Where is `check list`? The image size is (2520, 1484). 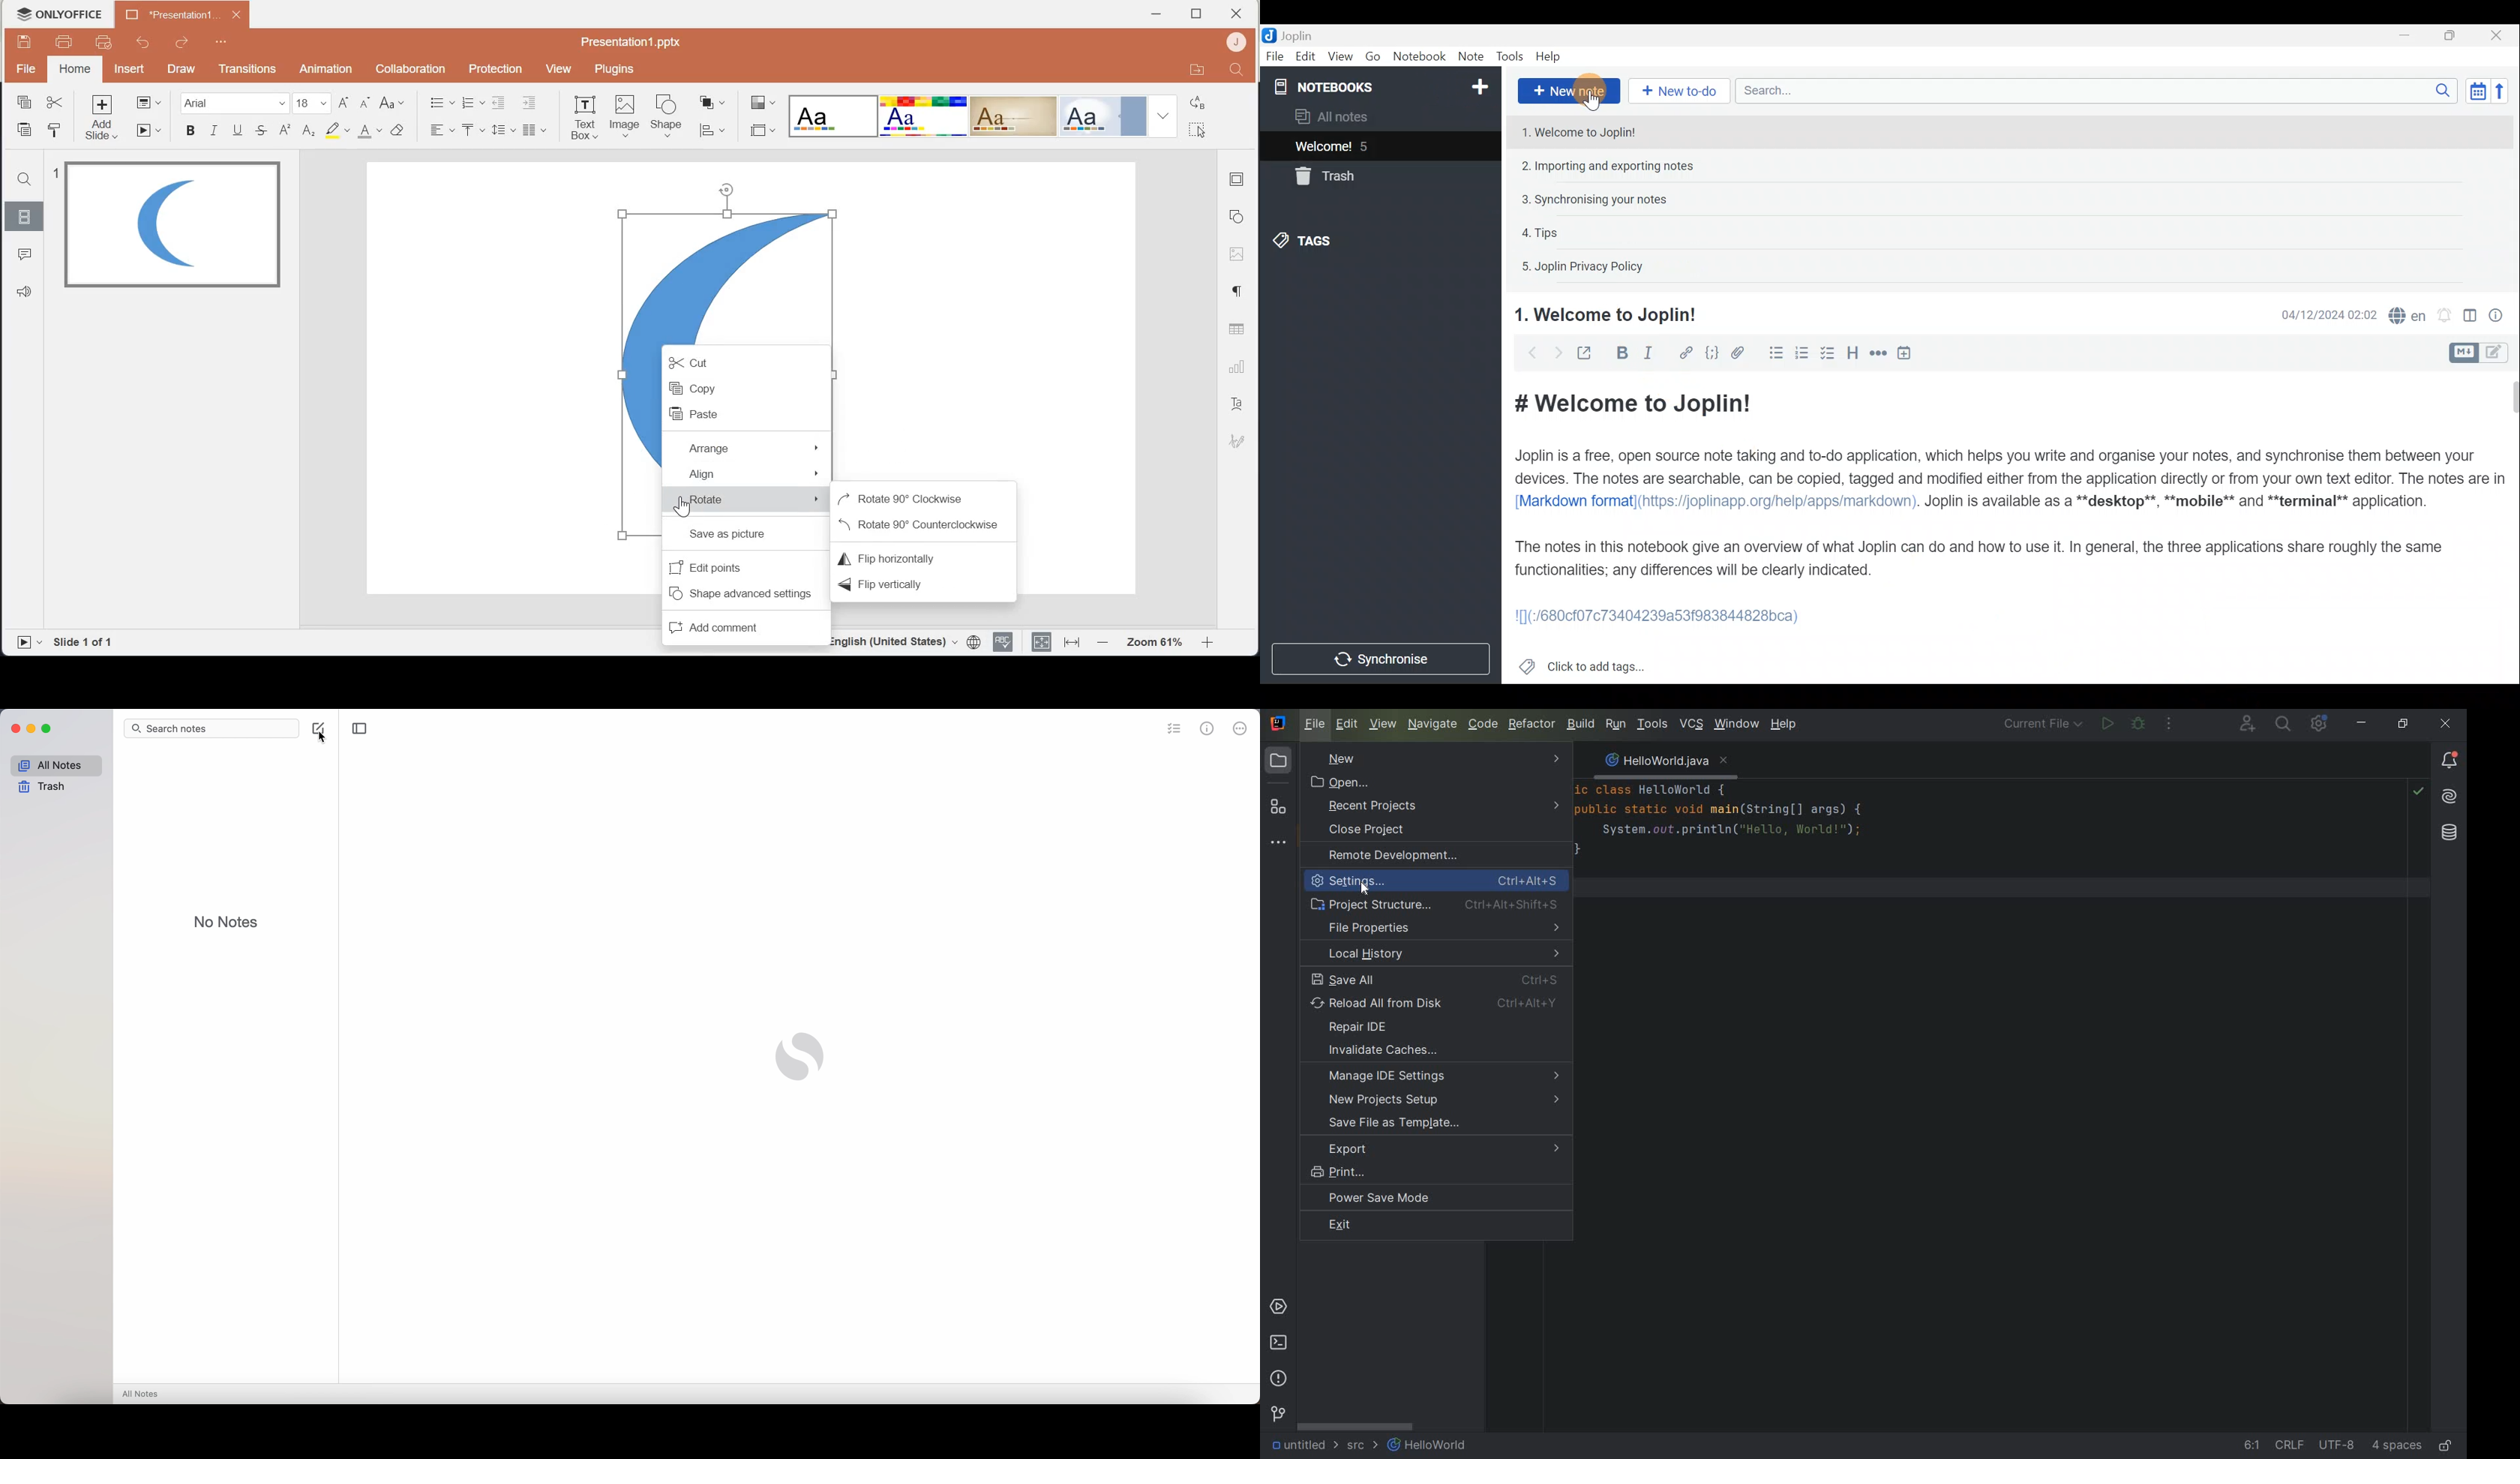 check list is located at coordinates (1174, 731).